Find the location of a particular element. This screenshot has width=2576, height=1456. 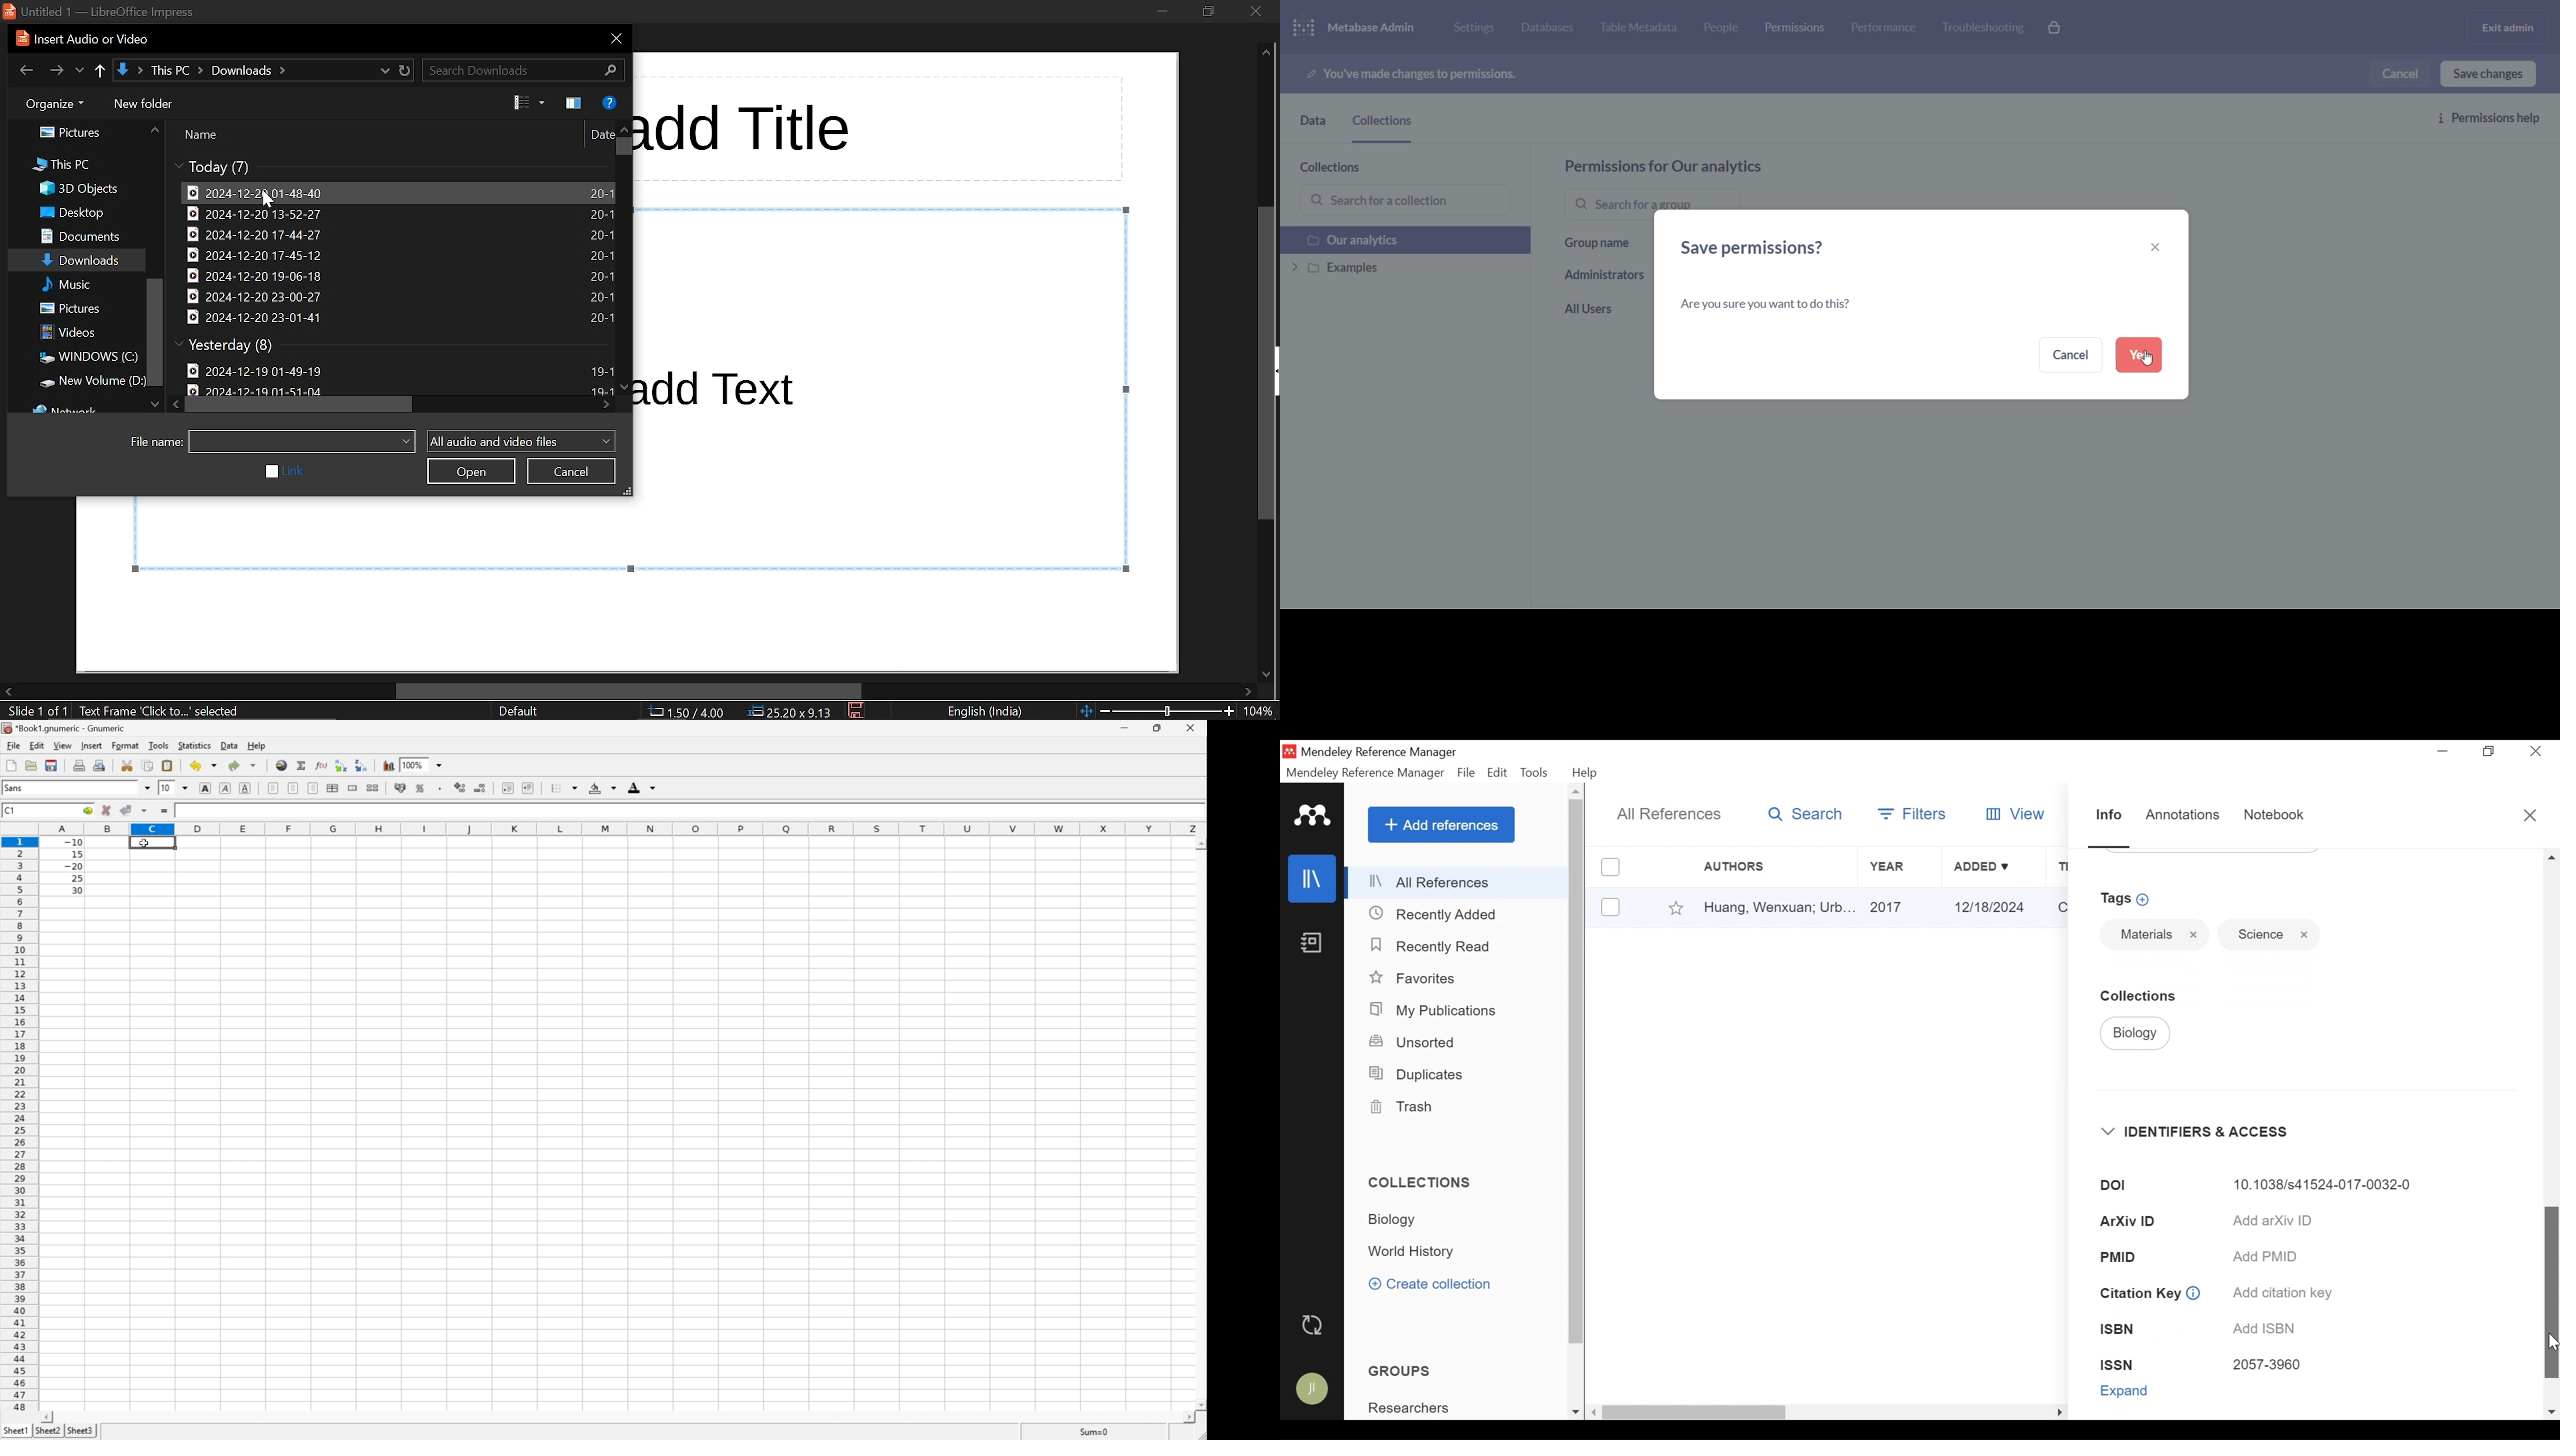

2057-3960 is located at coordinates (2267, 1366).